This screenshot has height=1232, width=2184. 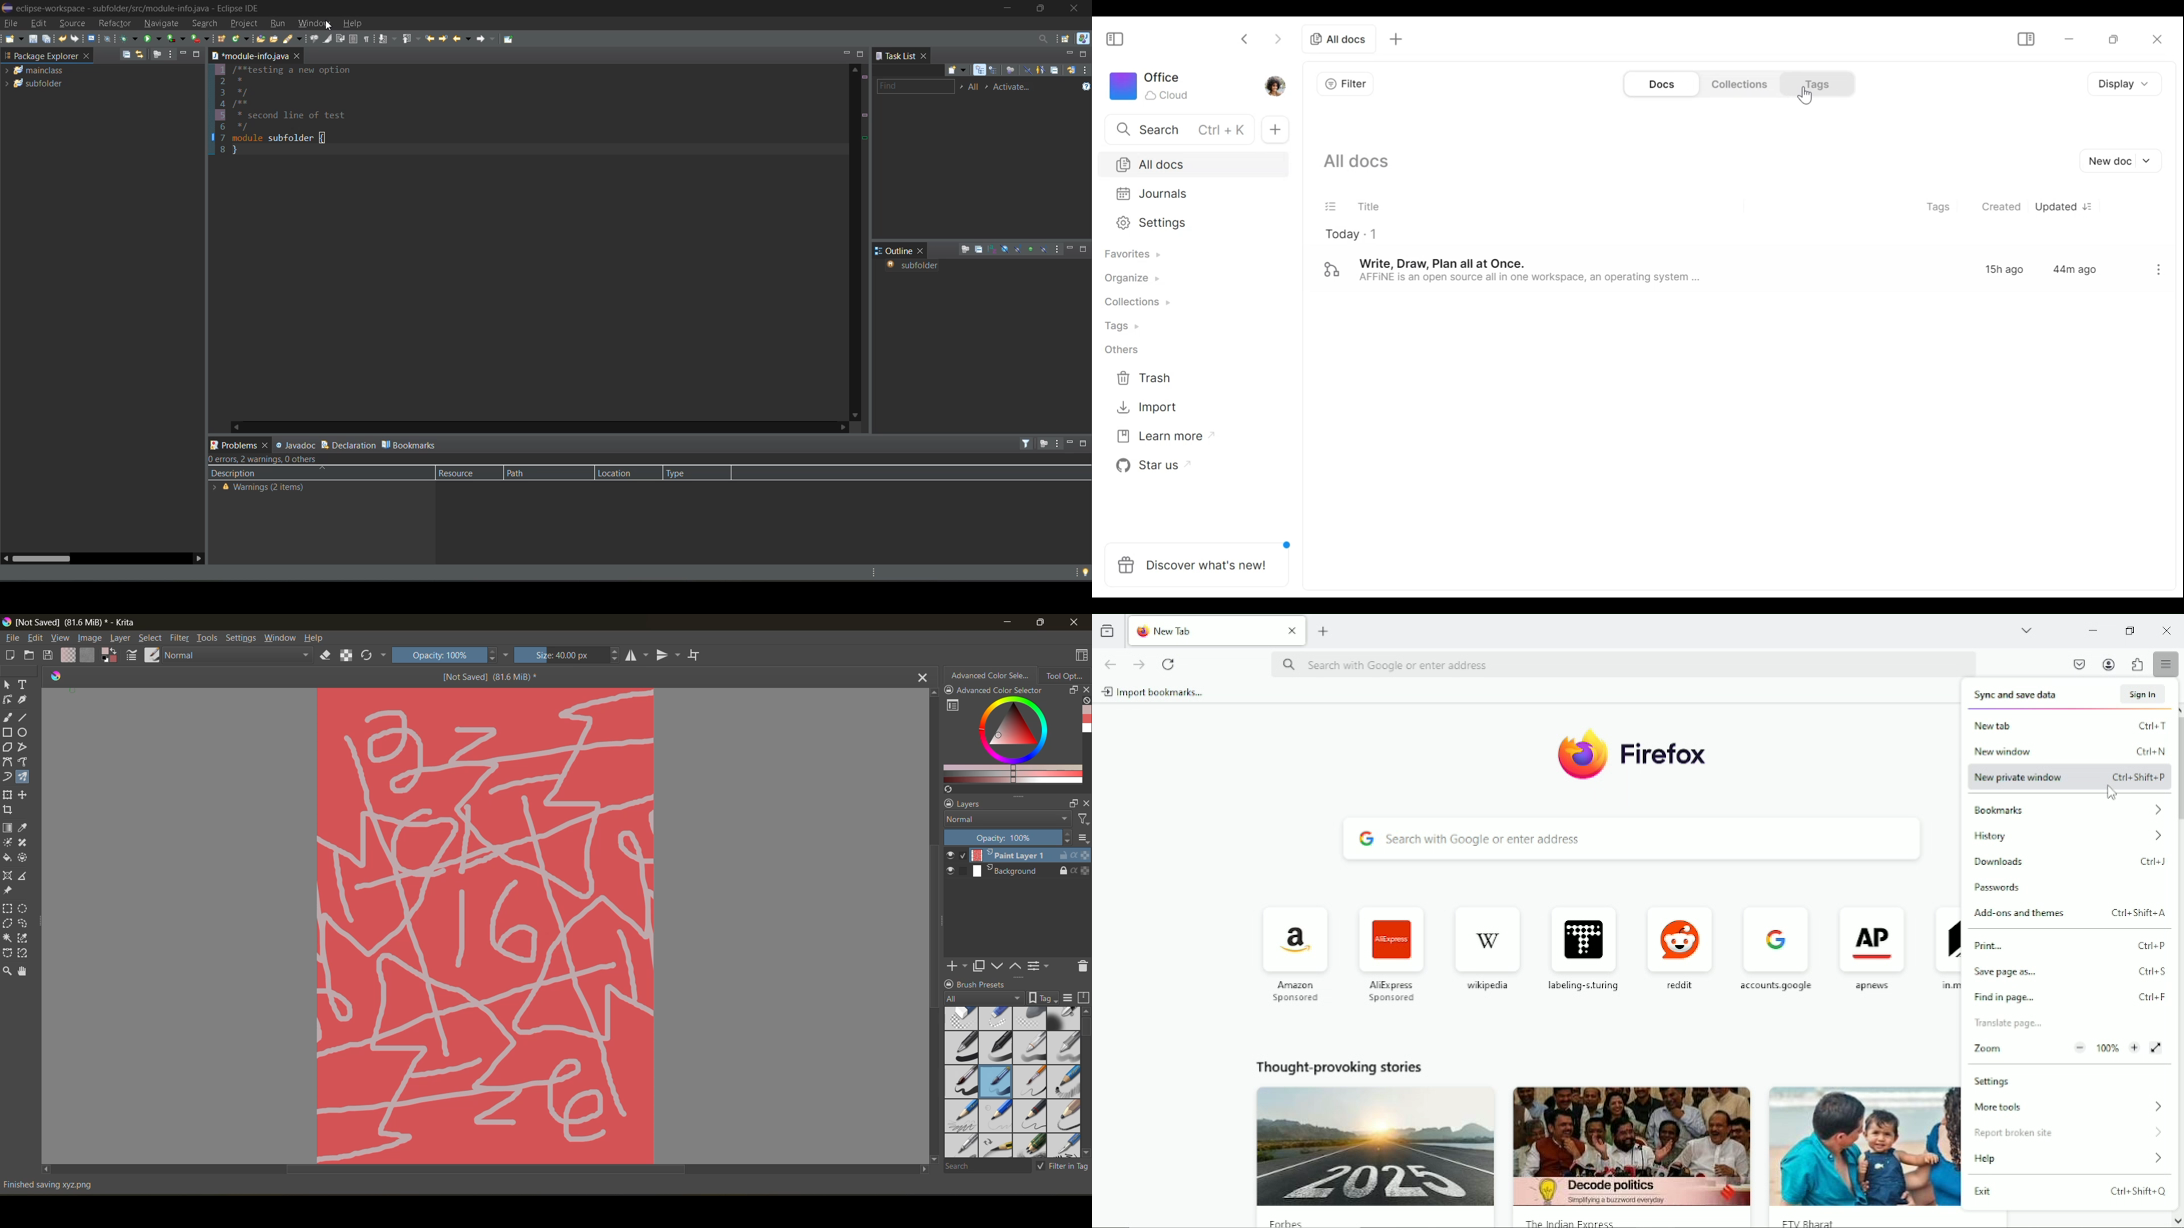 What do you see at coordinates (352, 24) in the screenshot?
I see `help` at bounding box center [352, 24].